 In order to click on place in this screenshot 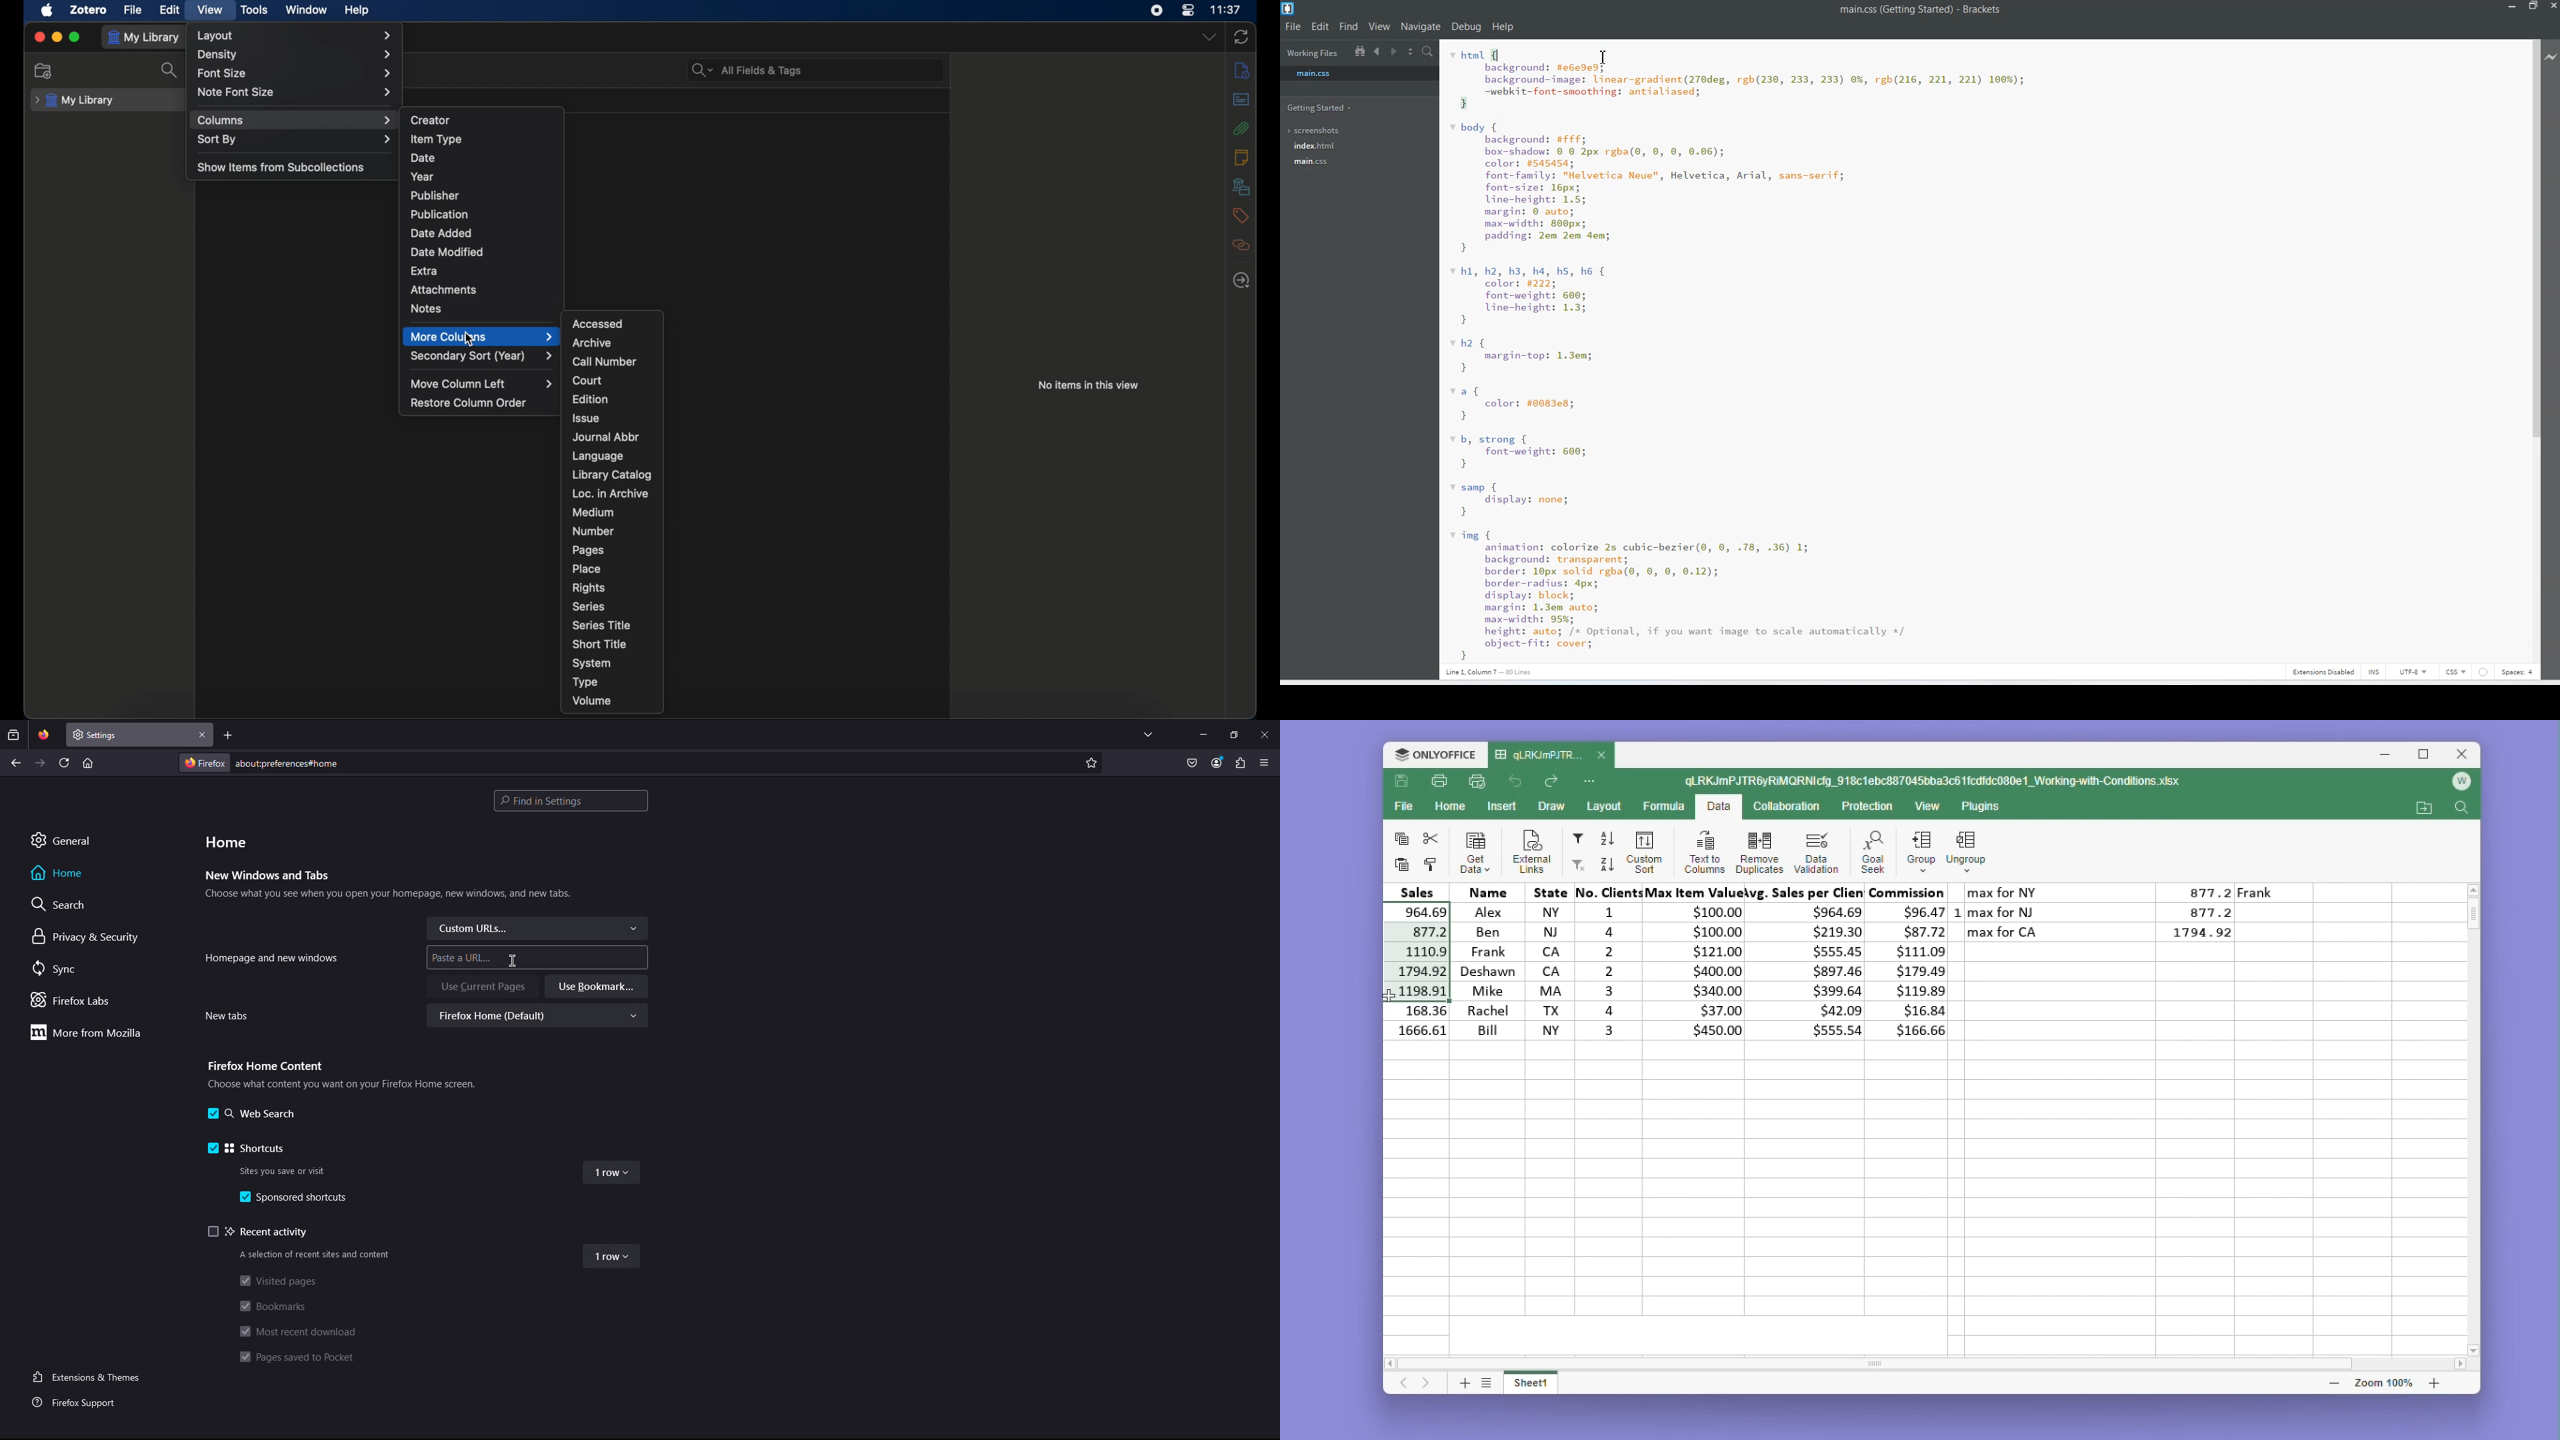, I will do `click(588, 569)`.